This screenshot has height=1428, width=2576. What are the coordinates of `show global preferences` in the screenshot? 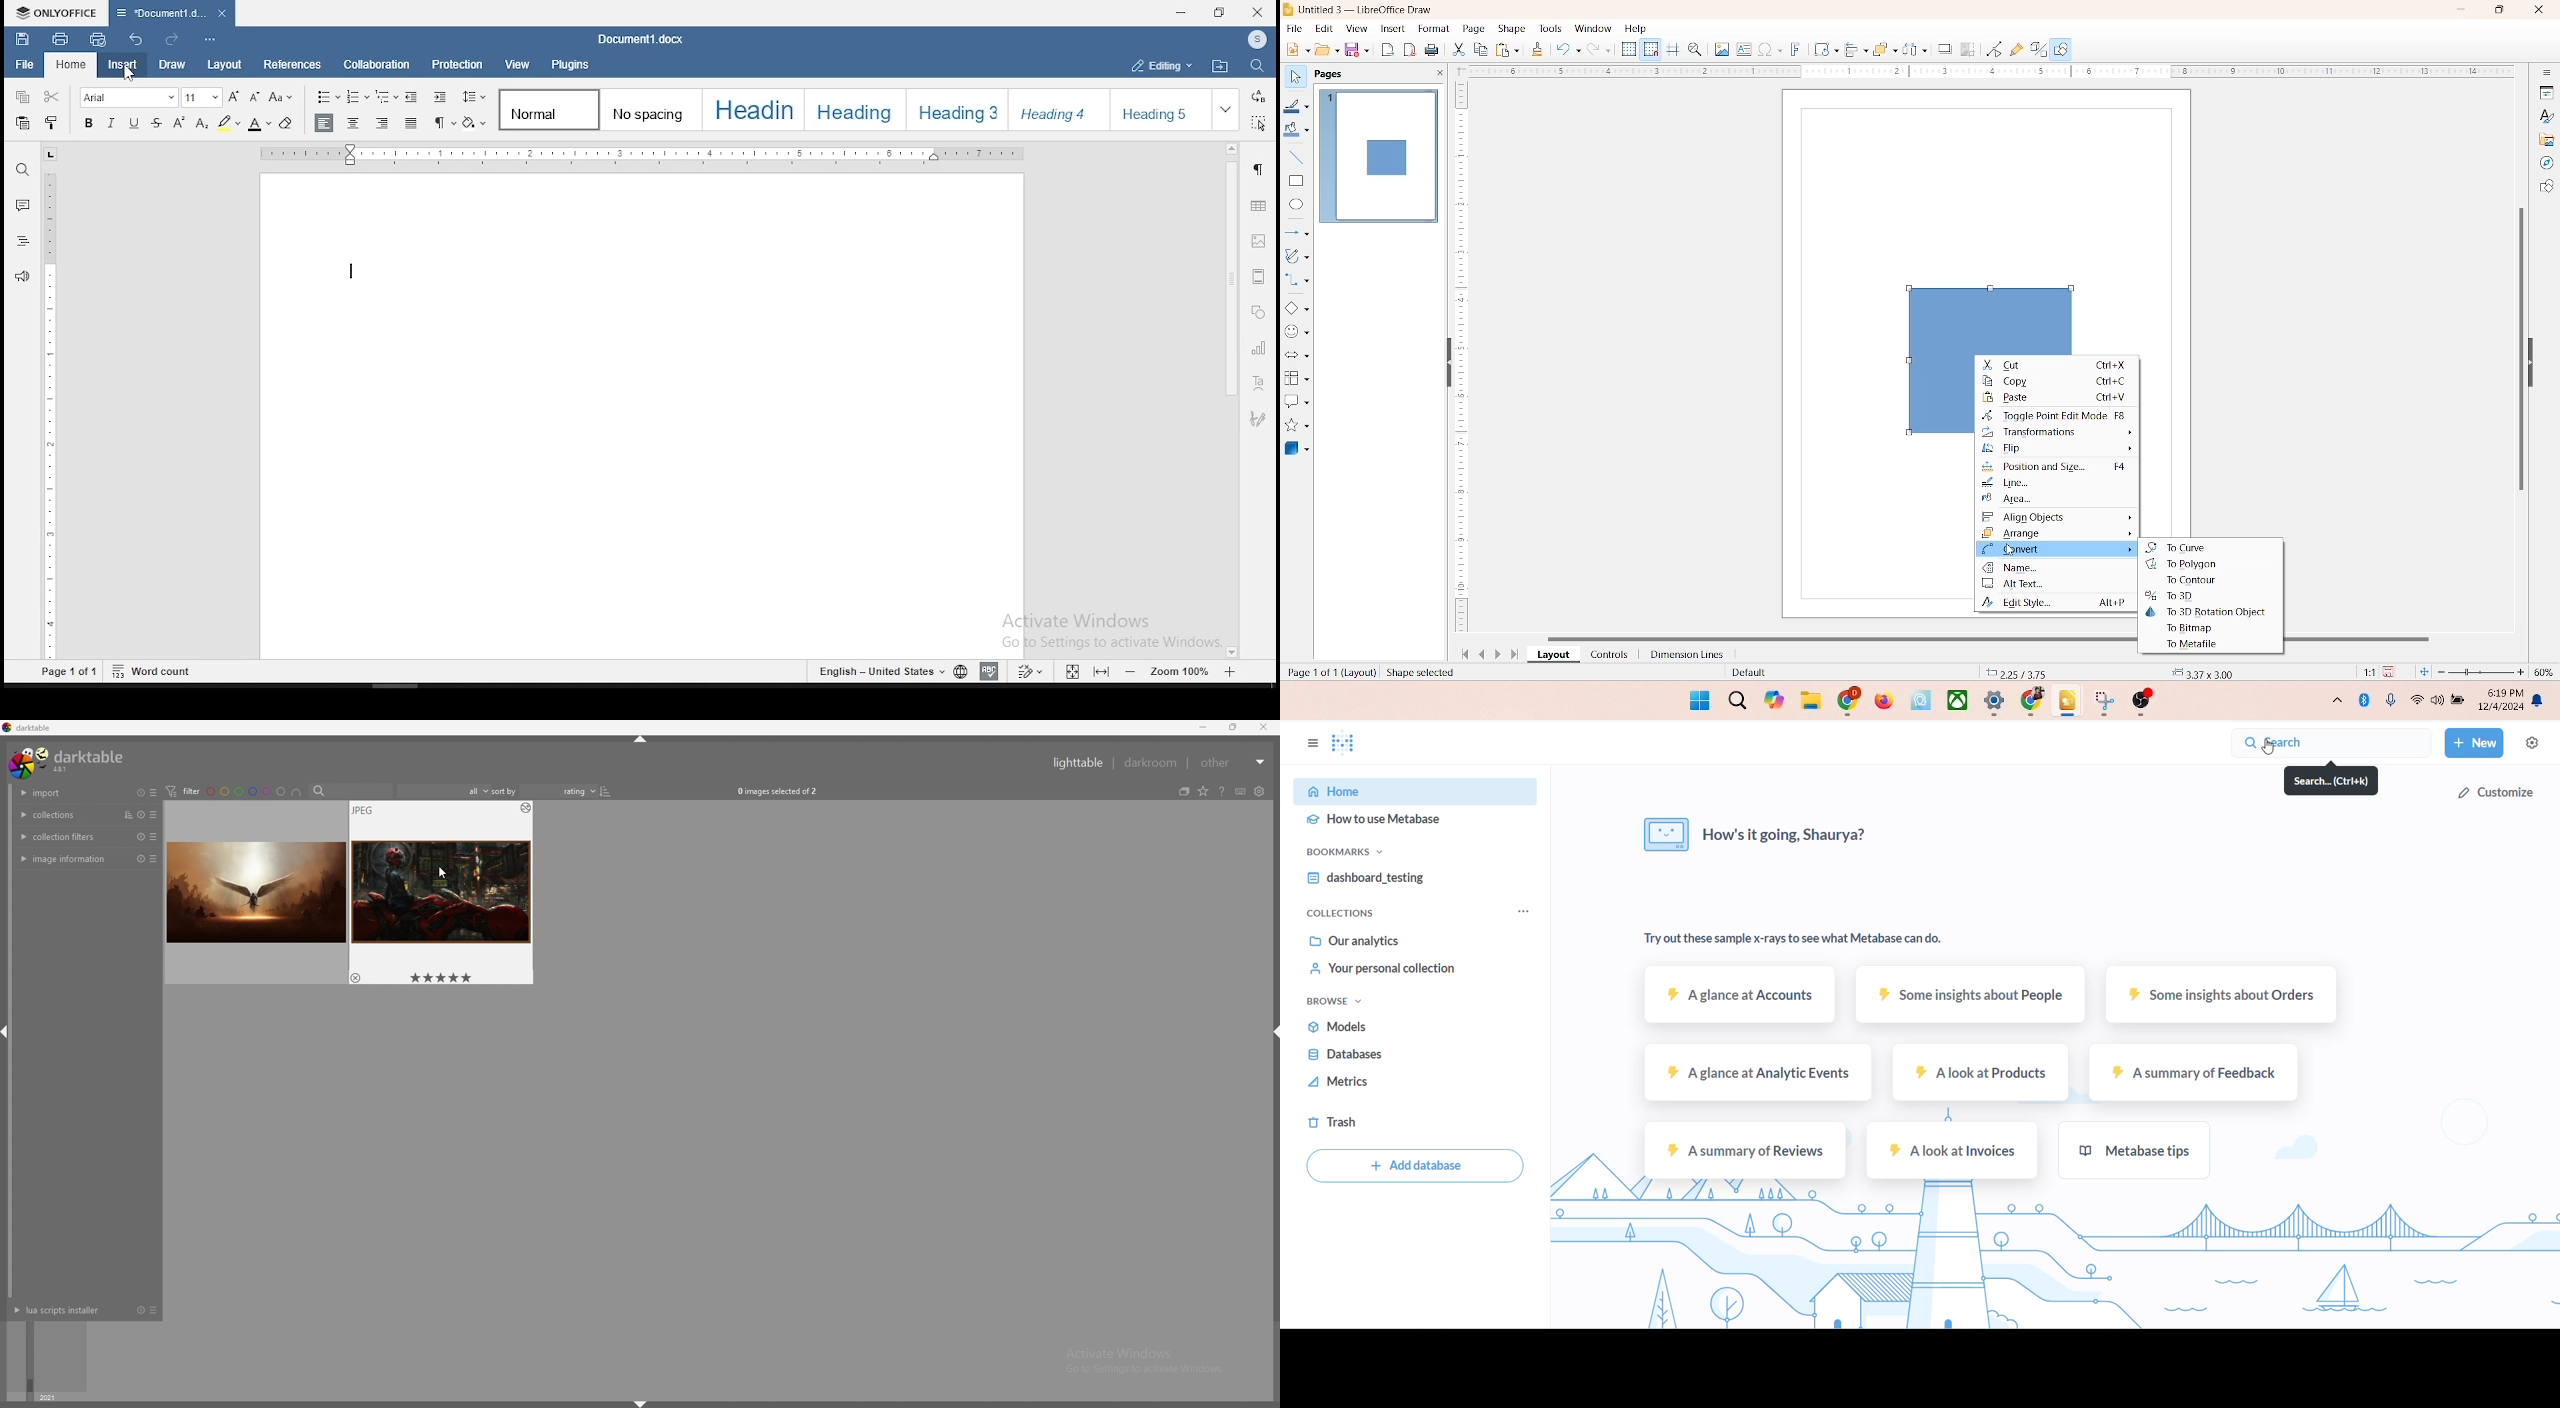 It's located at (1259, 791).